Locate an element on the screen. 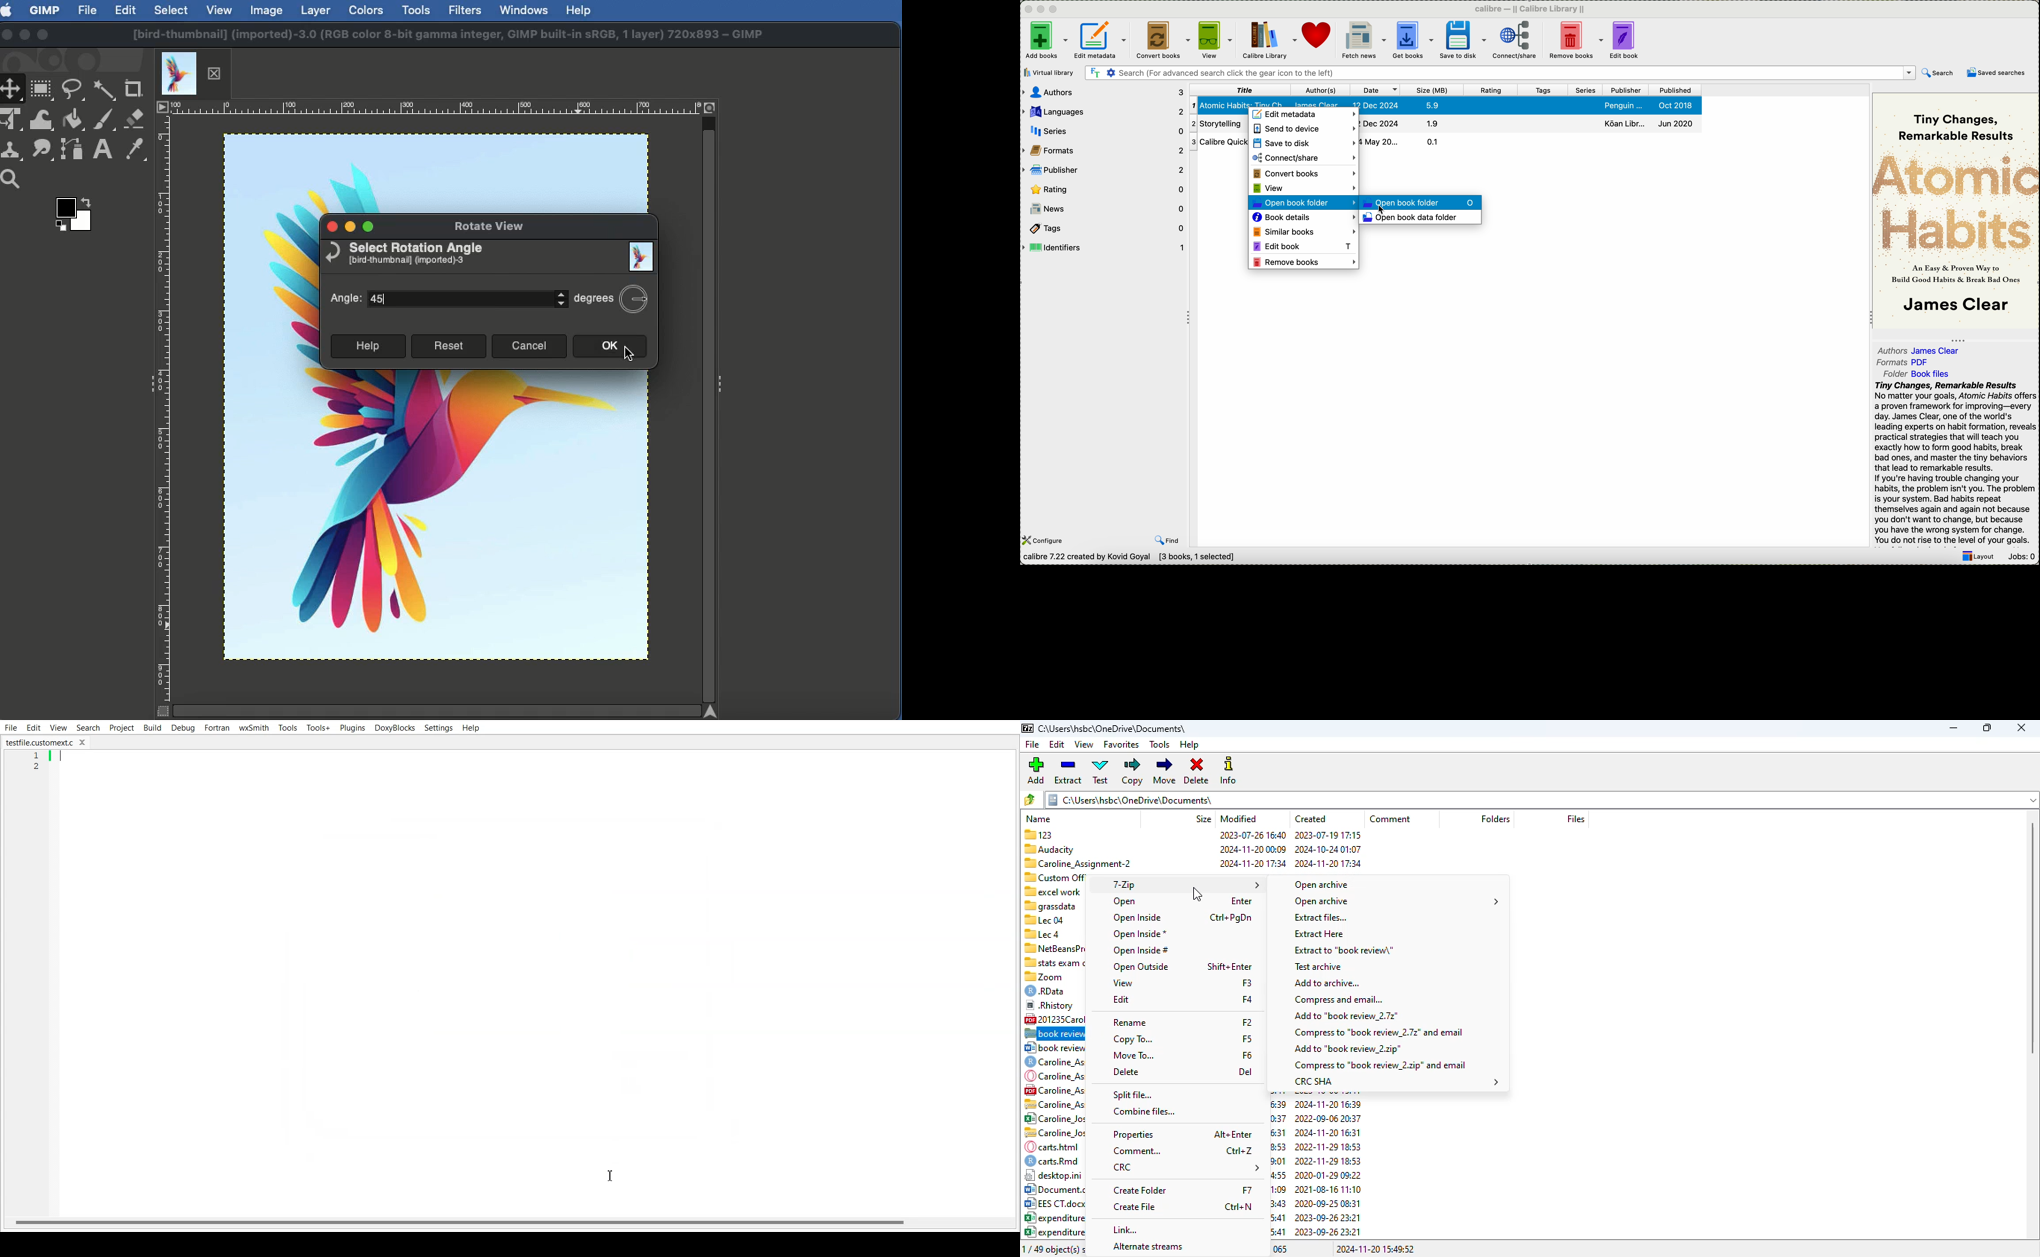 The image size is (2044, 1260). Warp transformation is located at coordinates (42, 119).